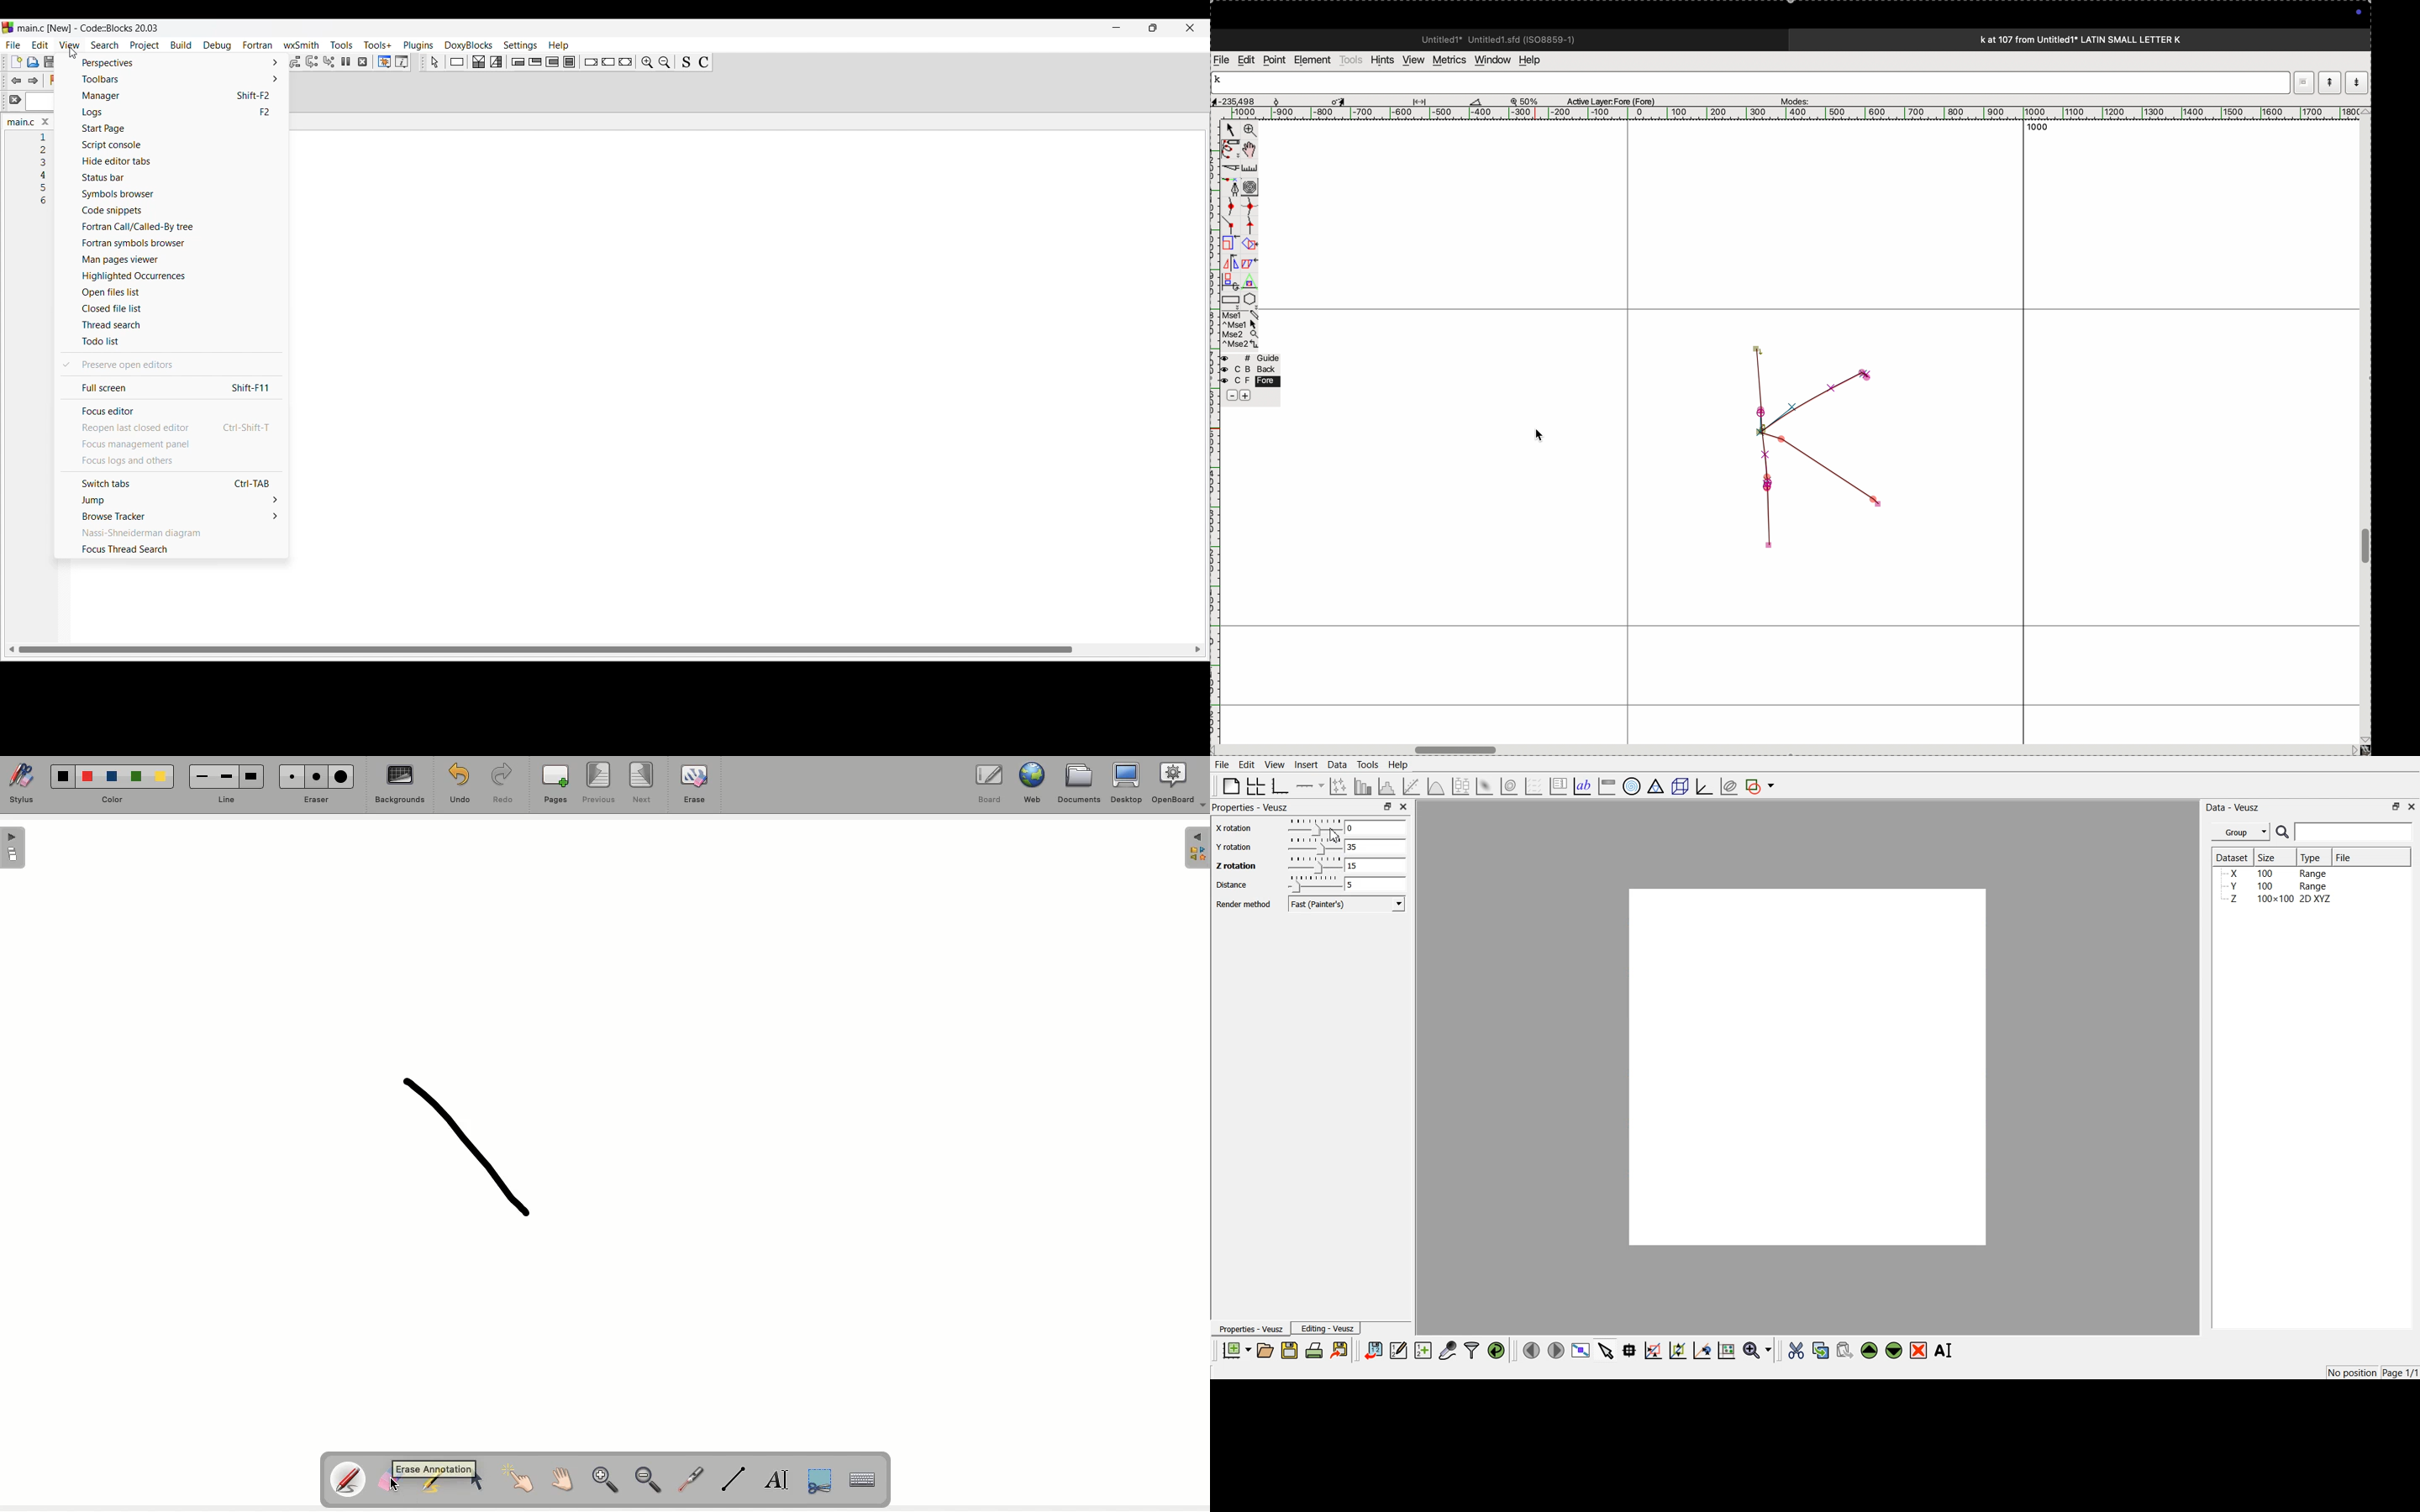 The height and width of the screenshot is (1512, 2436). What do you see at coordinates (1153, 28) in the screenshot?
I see `Show interface in smaller tab` at bounding box center [1153, 28].